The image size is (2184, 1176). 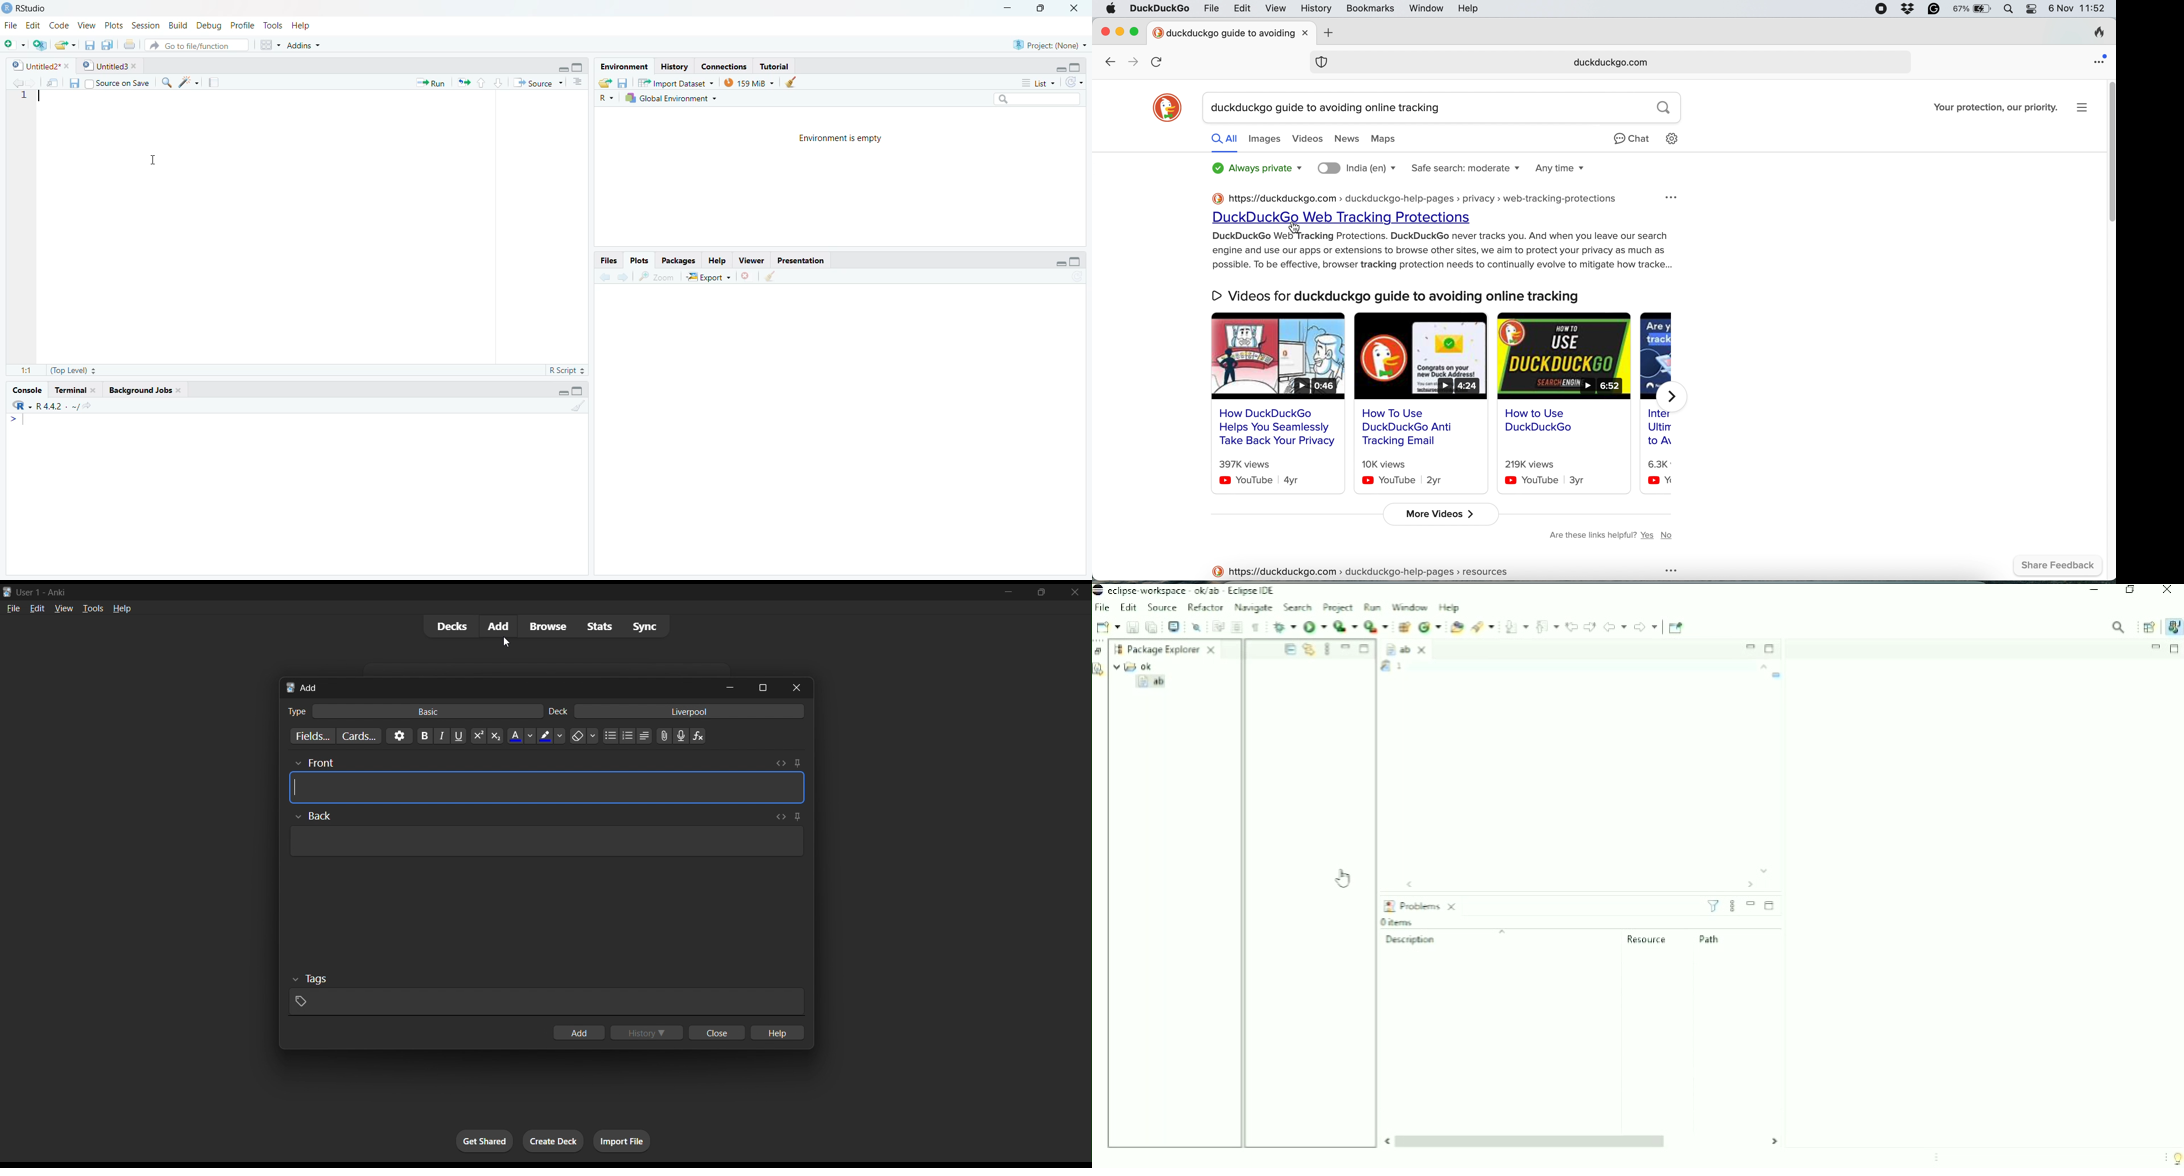 I want to click on Maximize, so click(x=1769, y=905).